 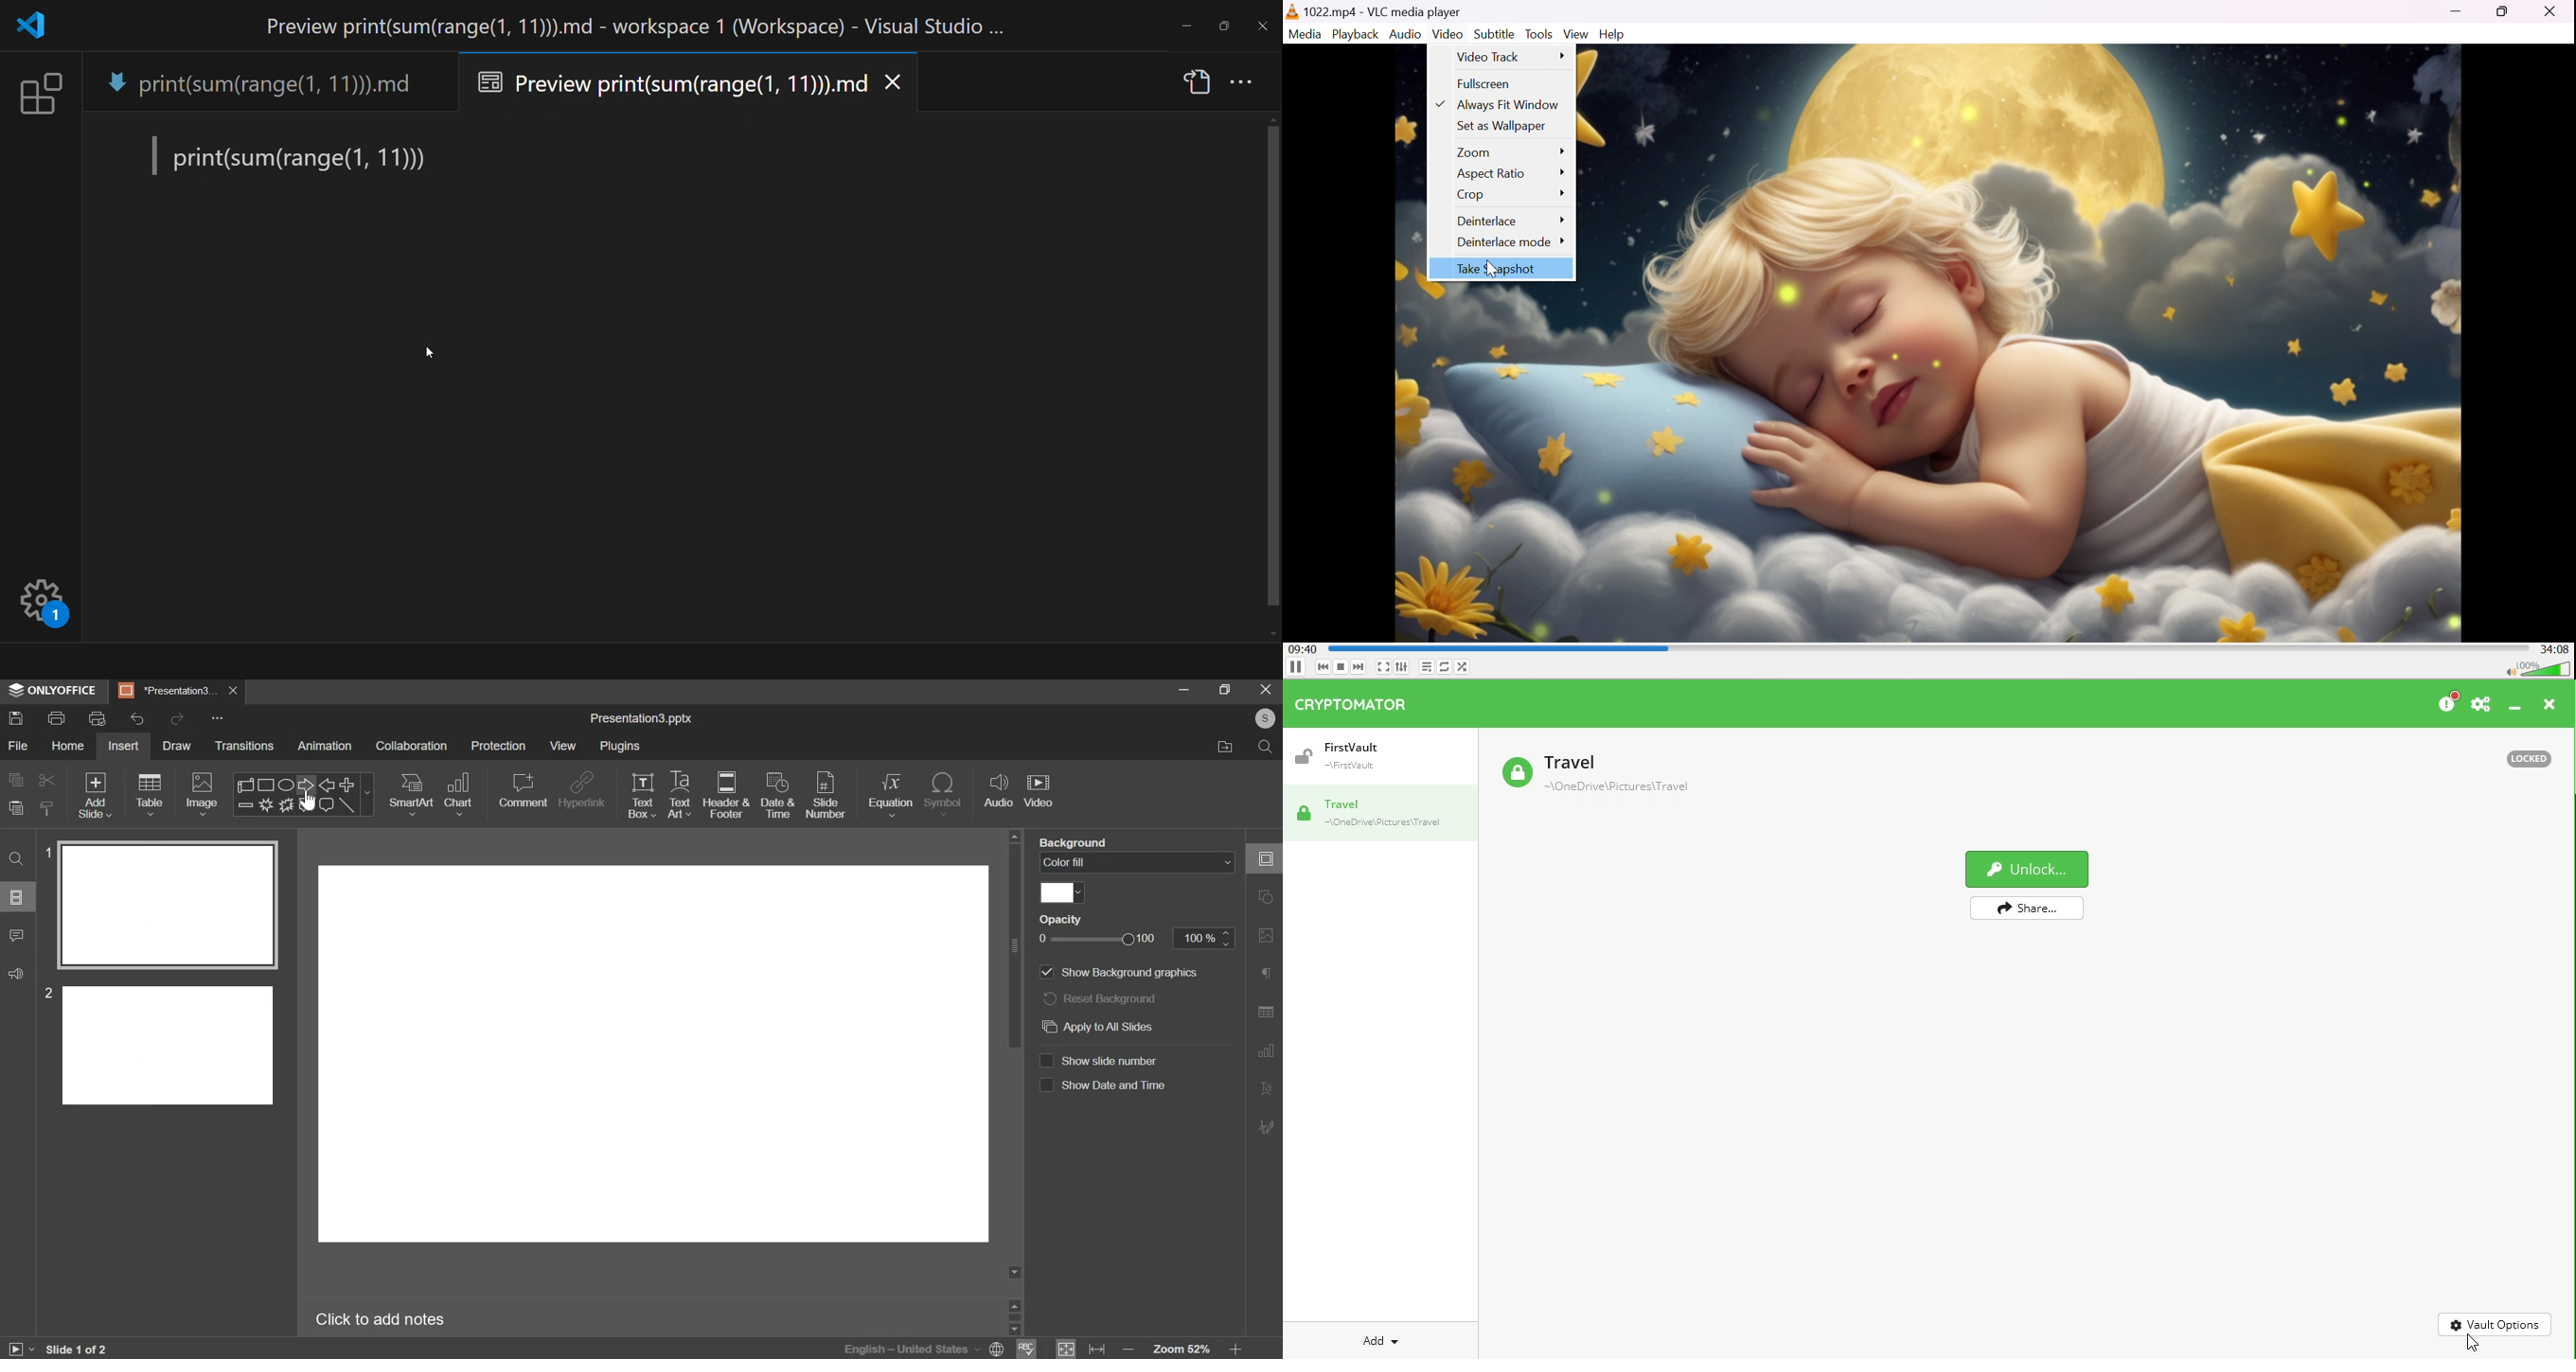 What do you see at coordinates (123, 745) in the screenshot?
I see `insert` at bounding box center [123, 745].